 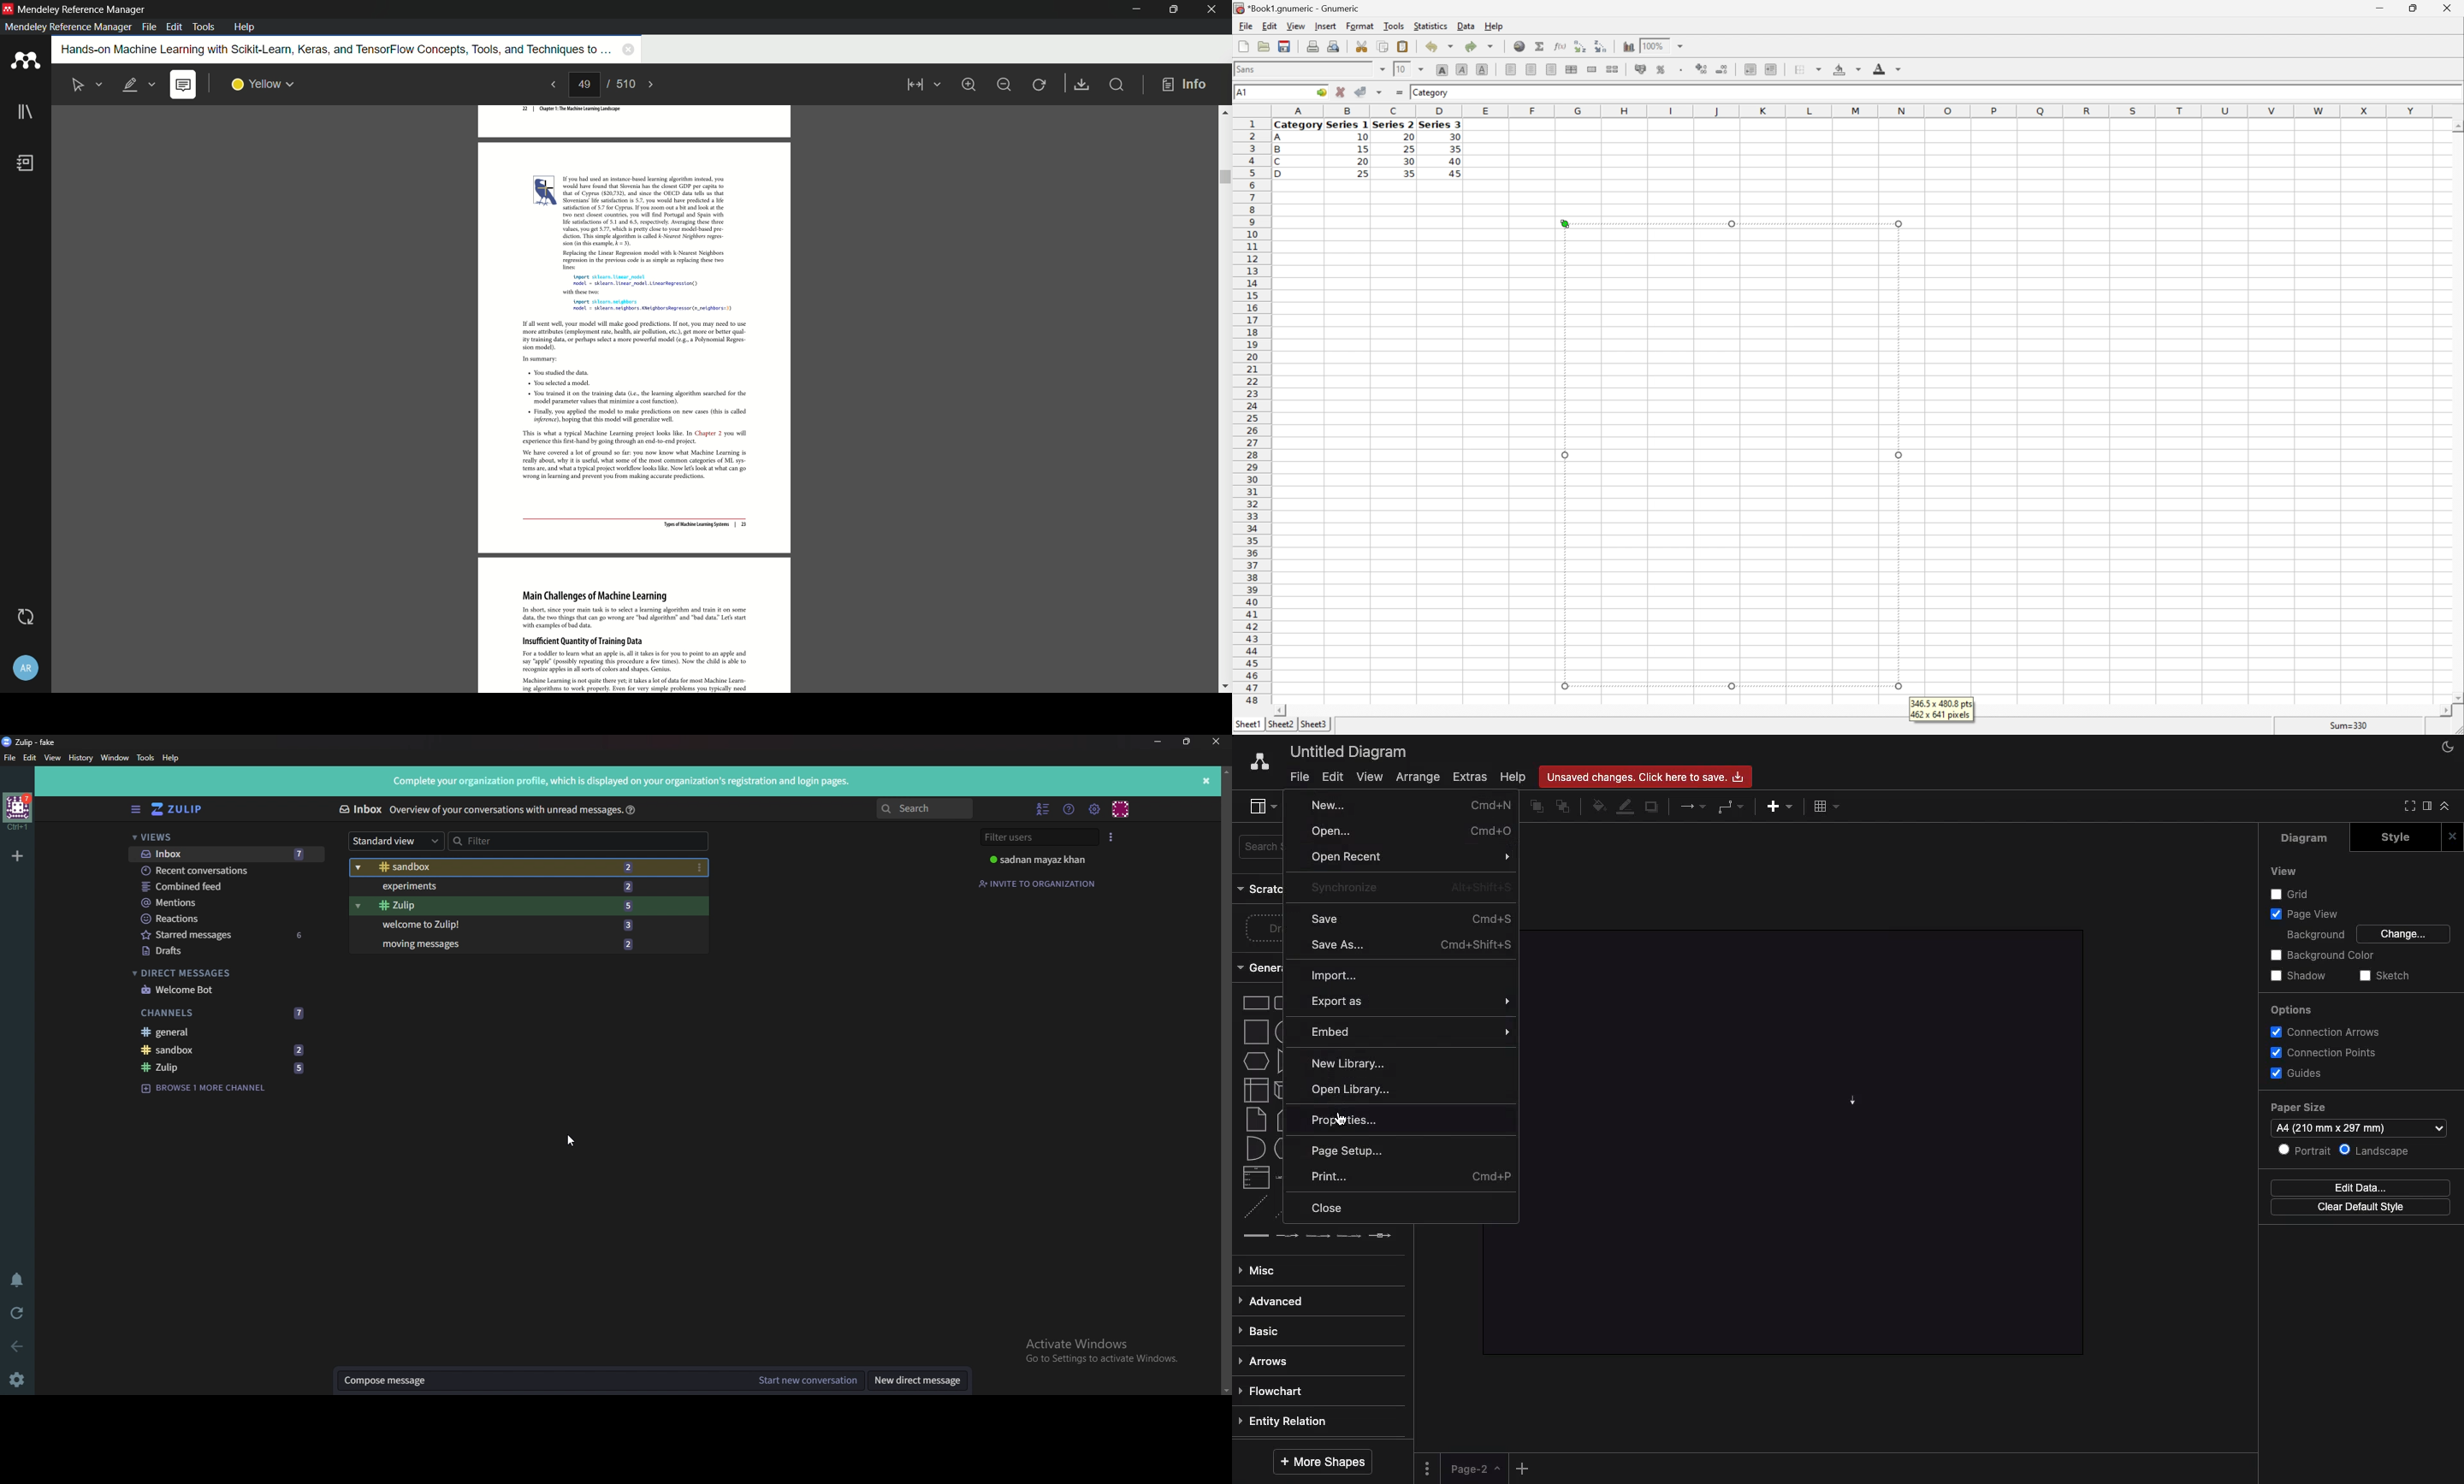 I want to click on settings, so click(x=18, y=1381).